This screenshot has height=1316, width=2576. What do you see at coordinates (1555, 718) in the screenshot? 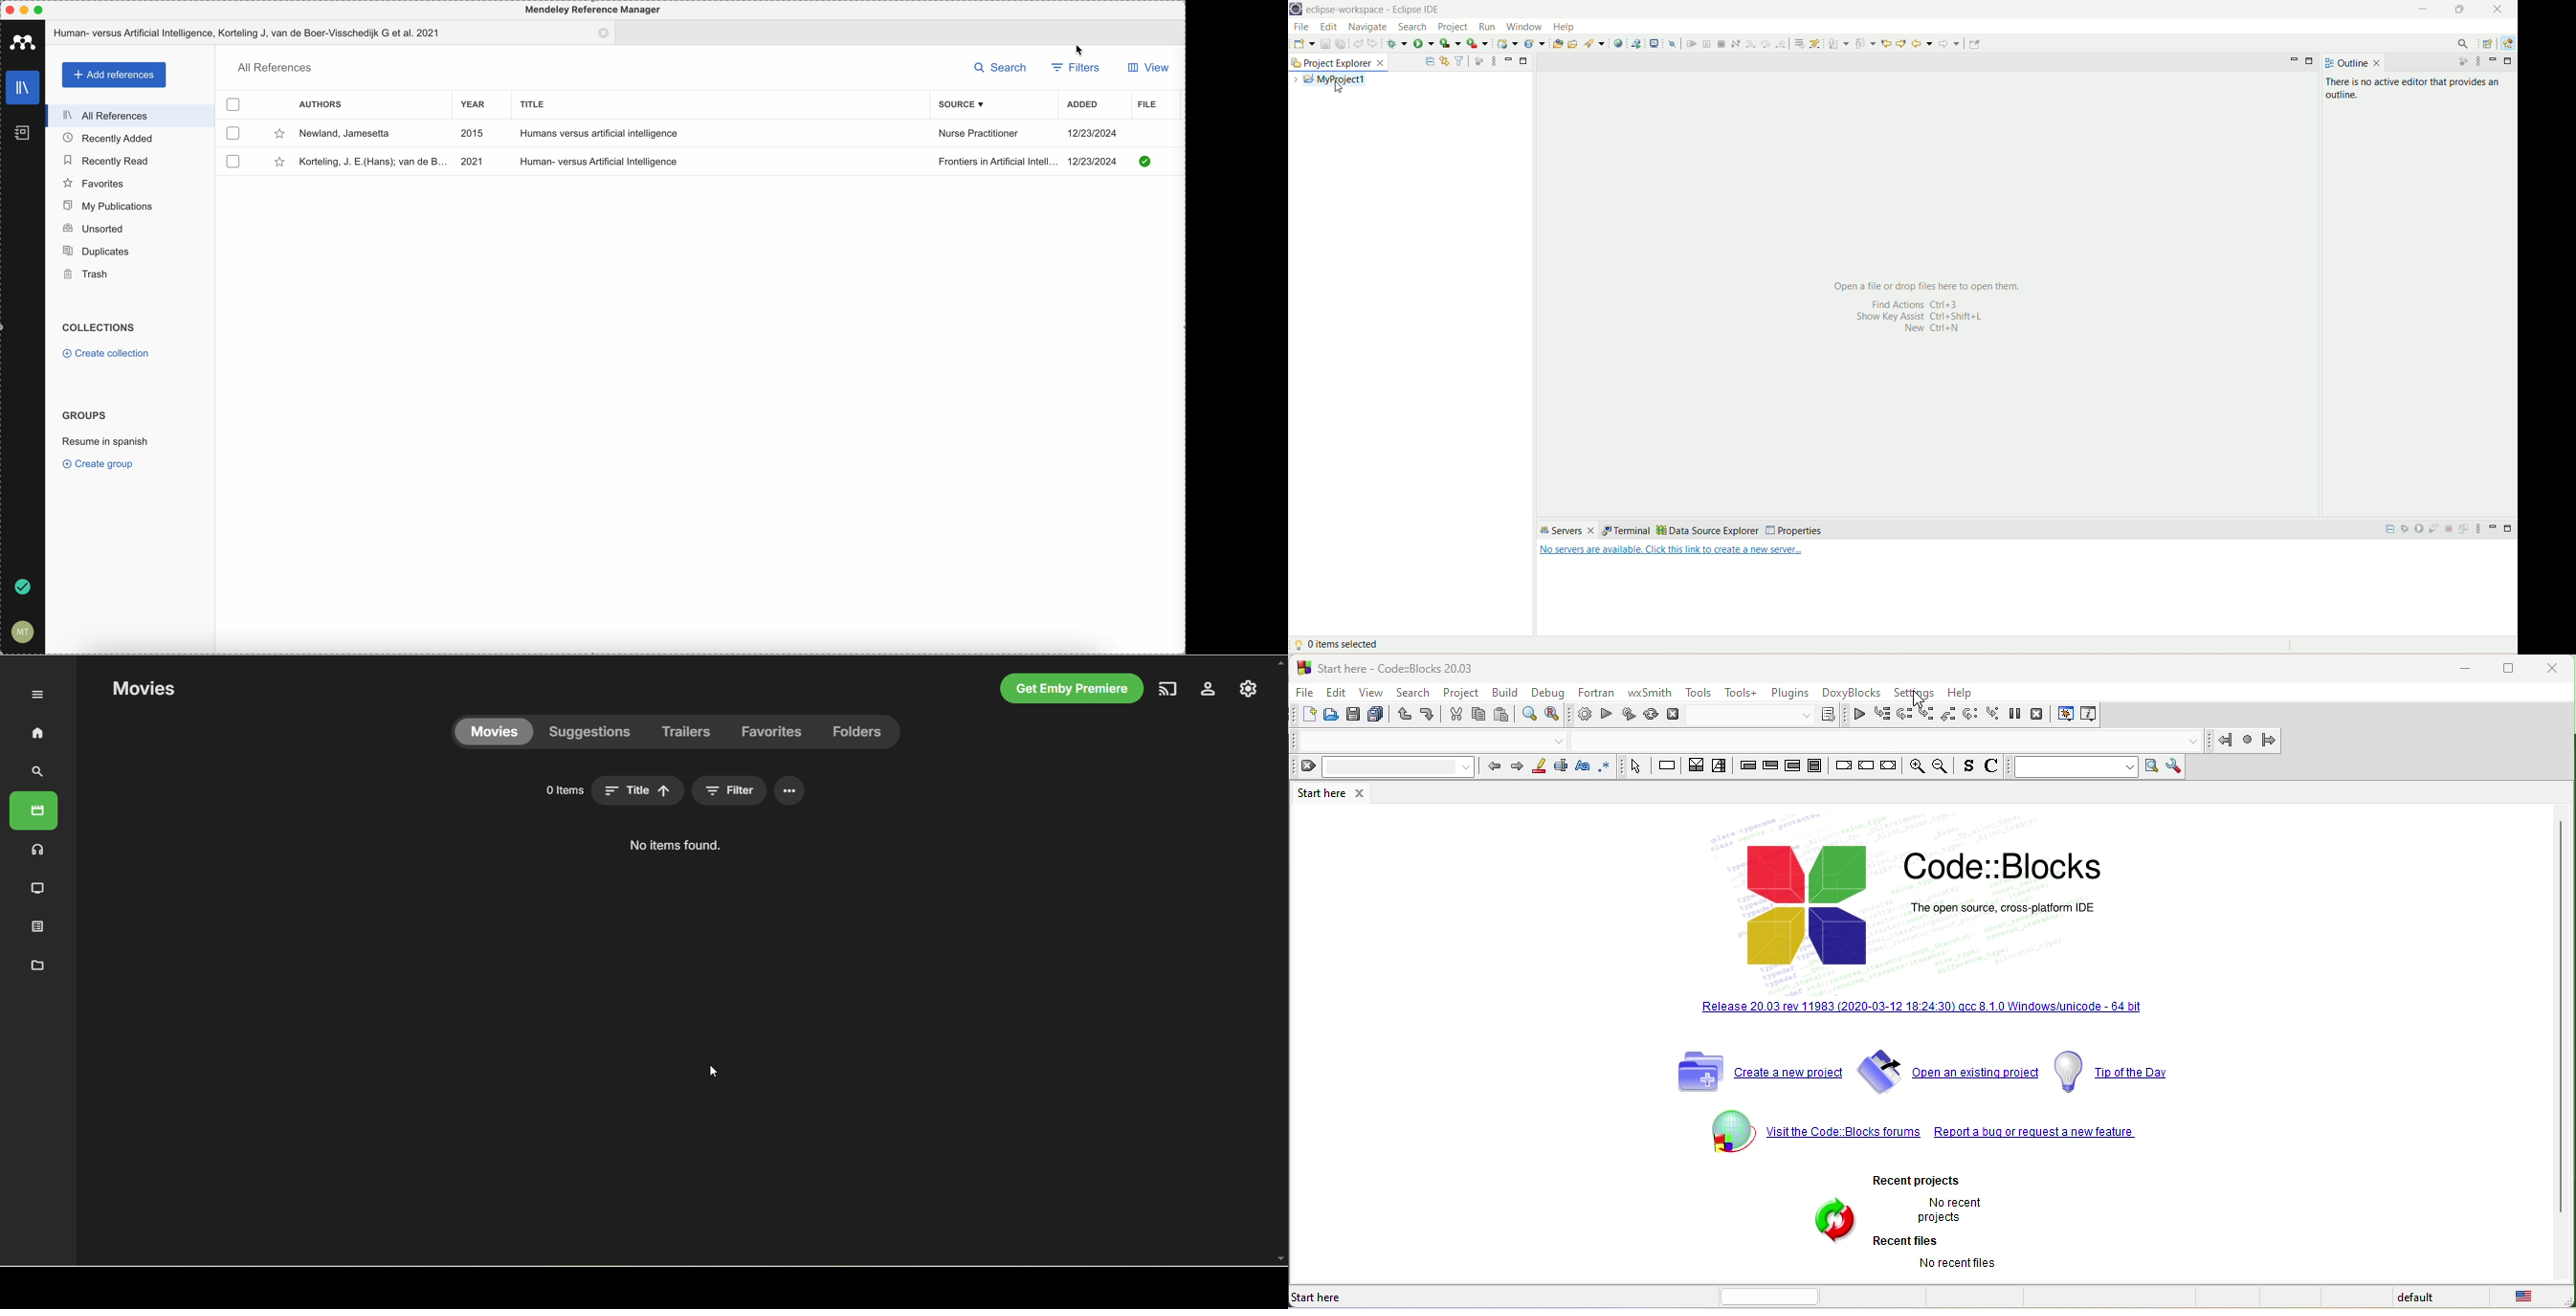
I see `replace` at bounding box center [1555, 718].